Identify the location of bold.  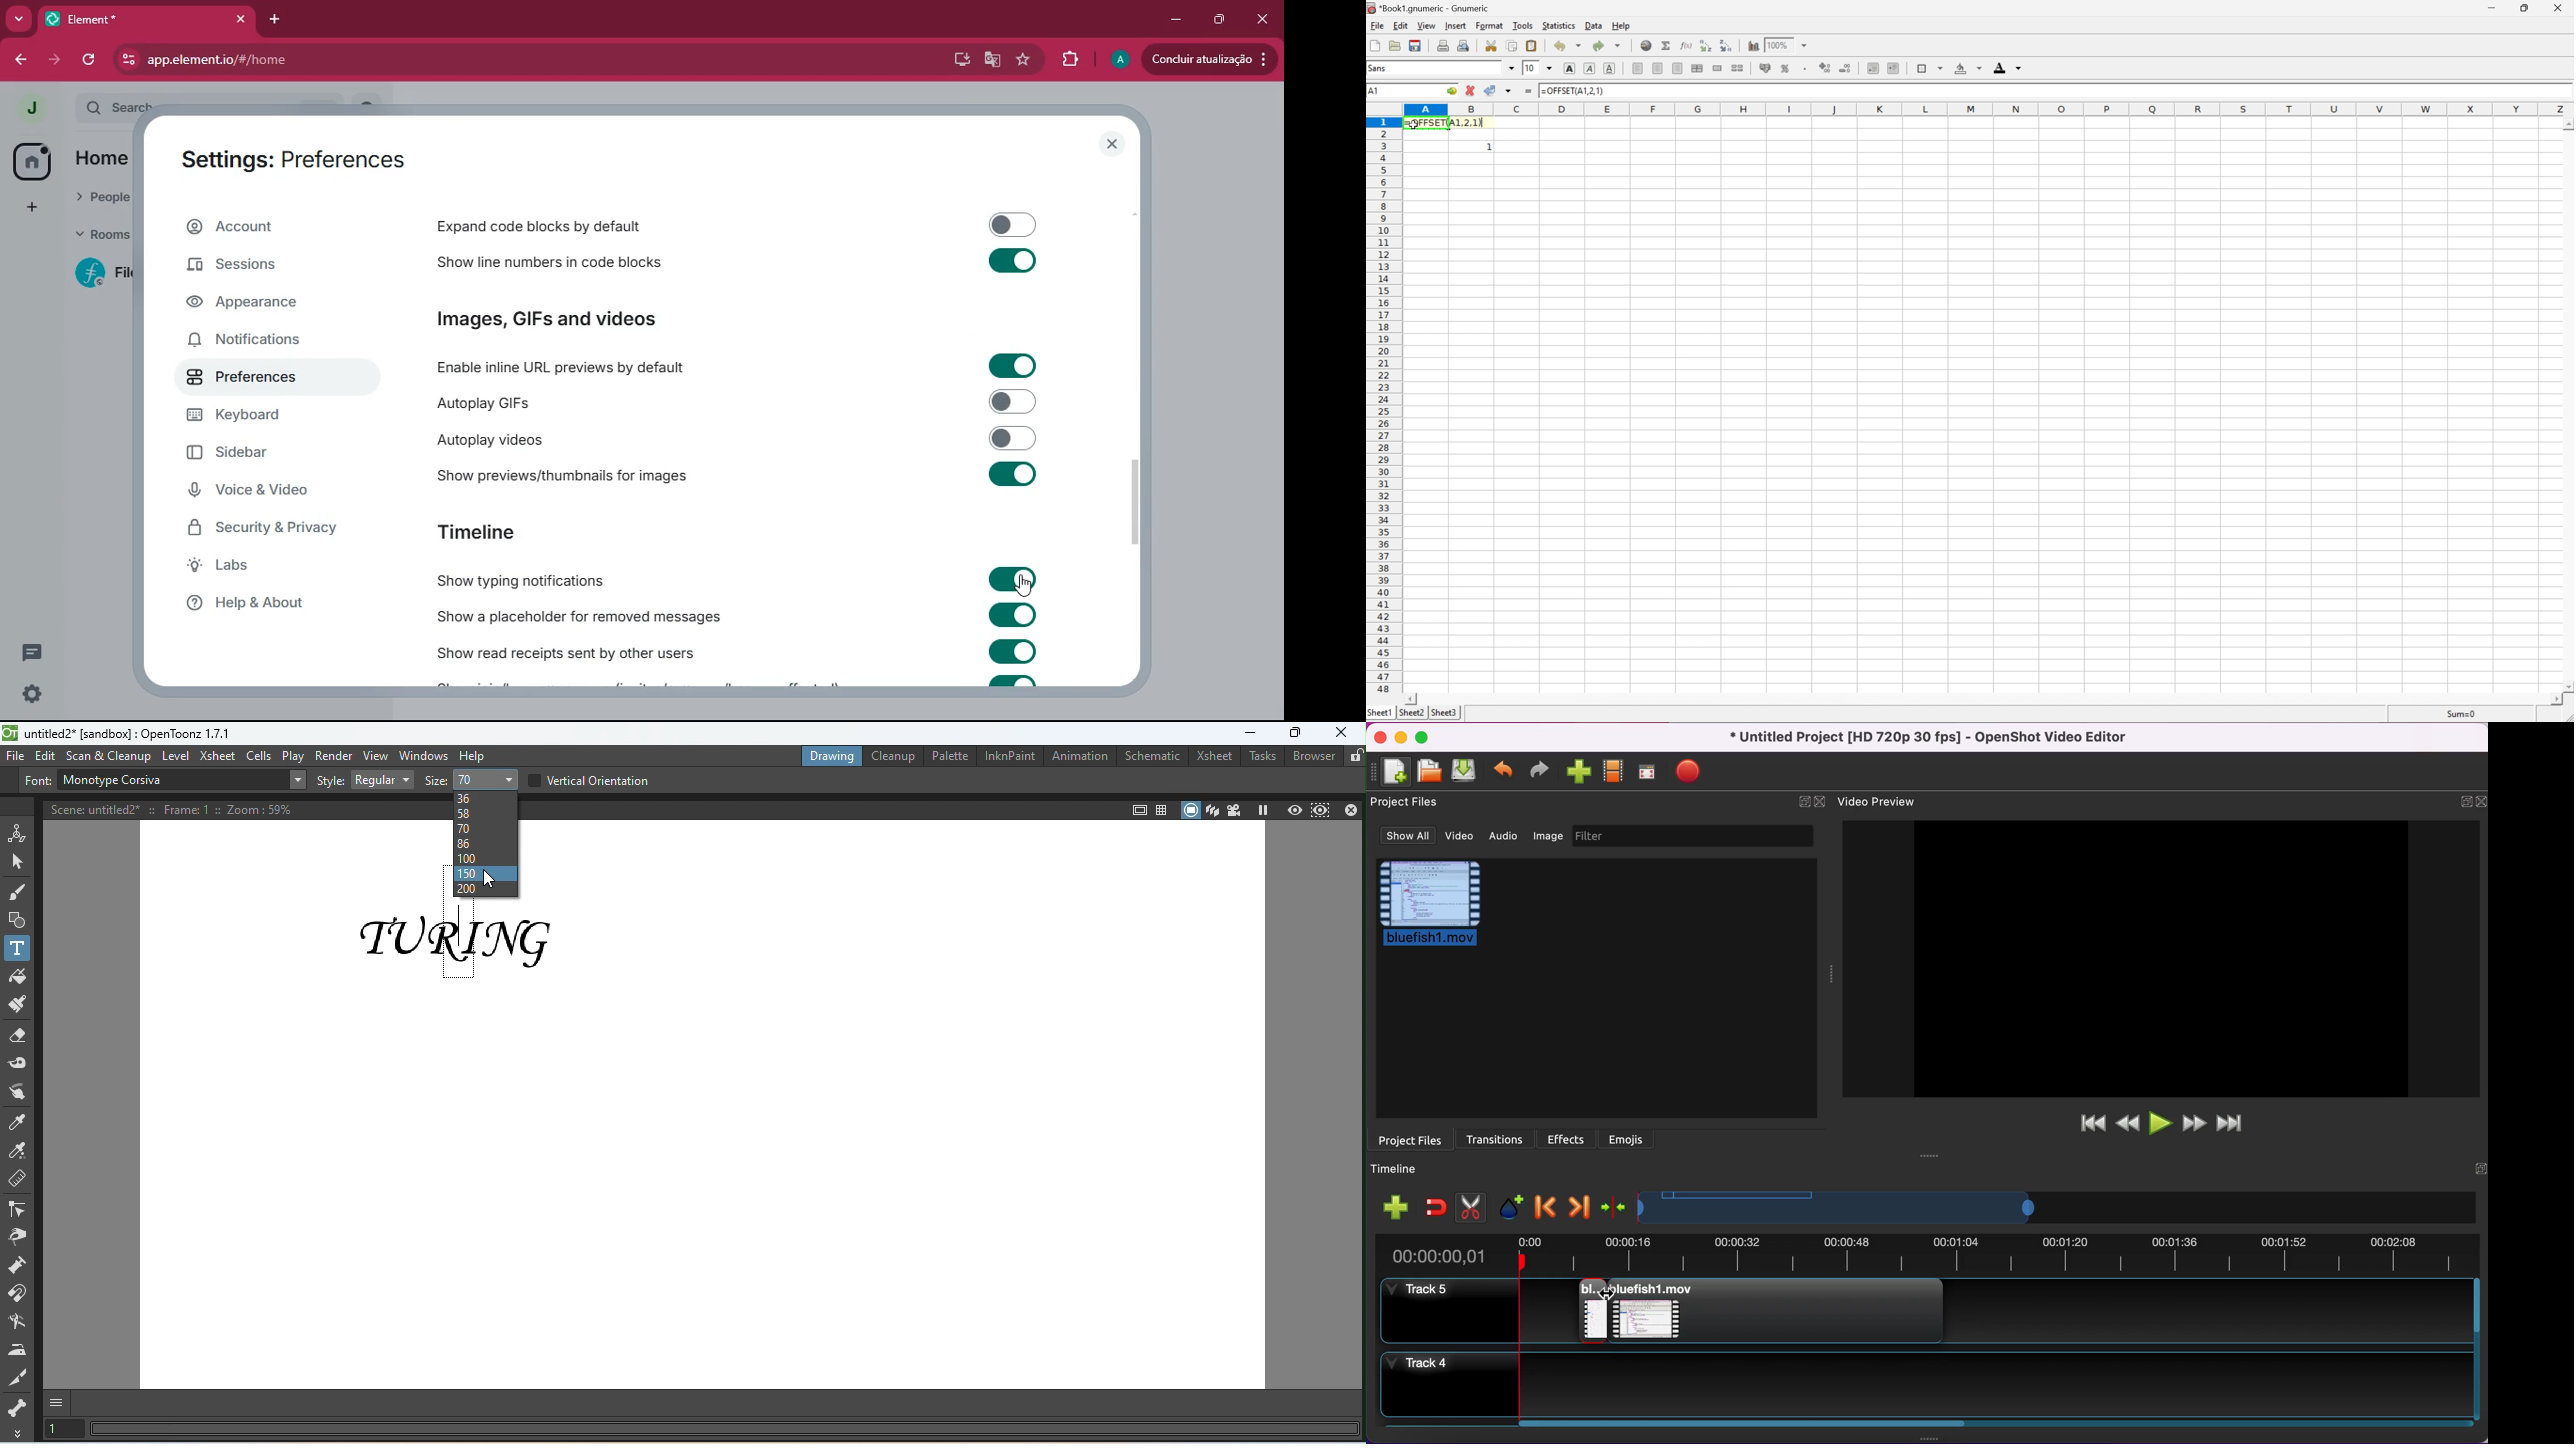
(1569, 69).